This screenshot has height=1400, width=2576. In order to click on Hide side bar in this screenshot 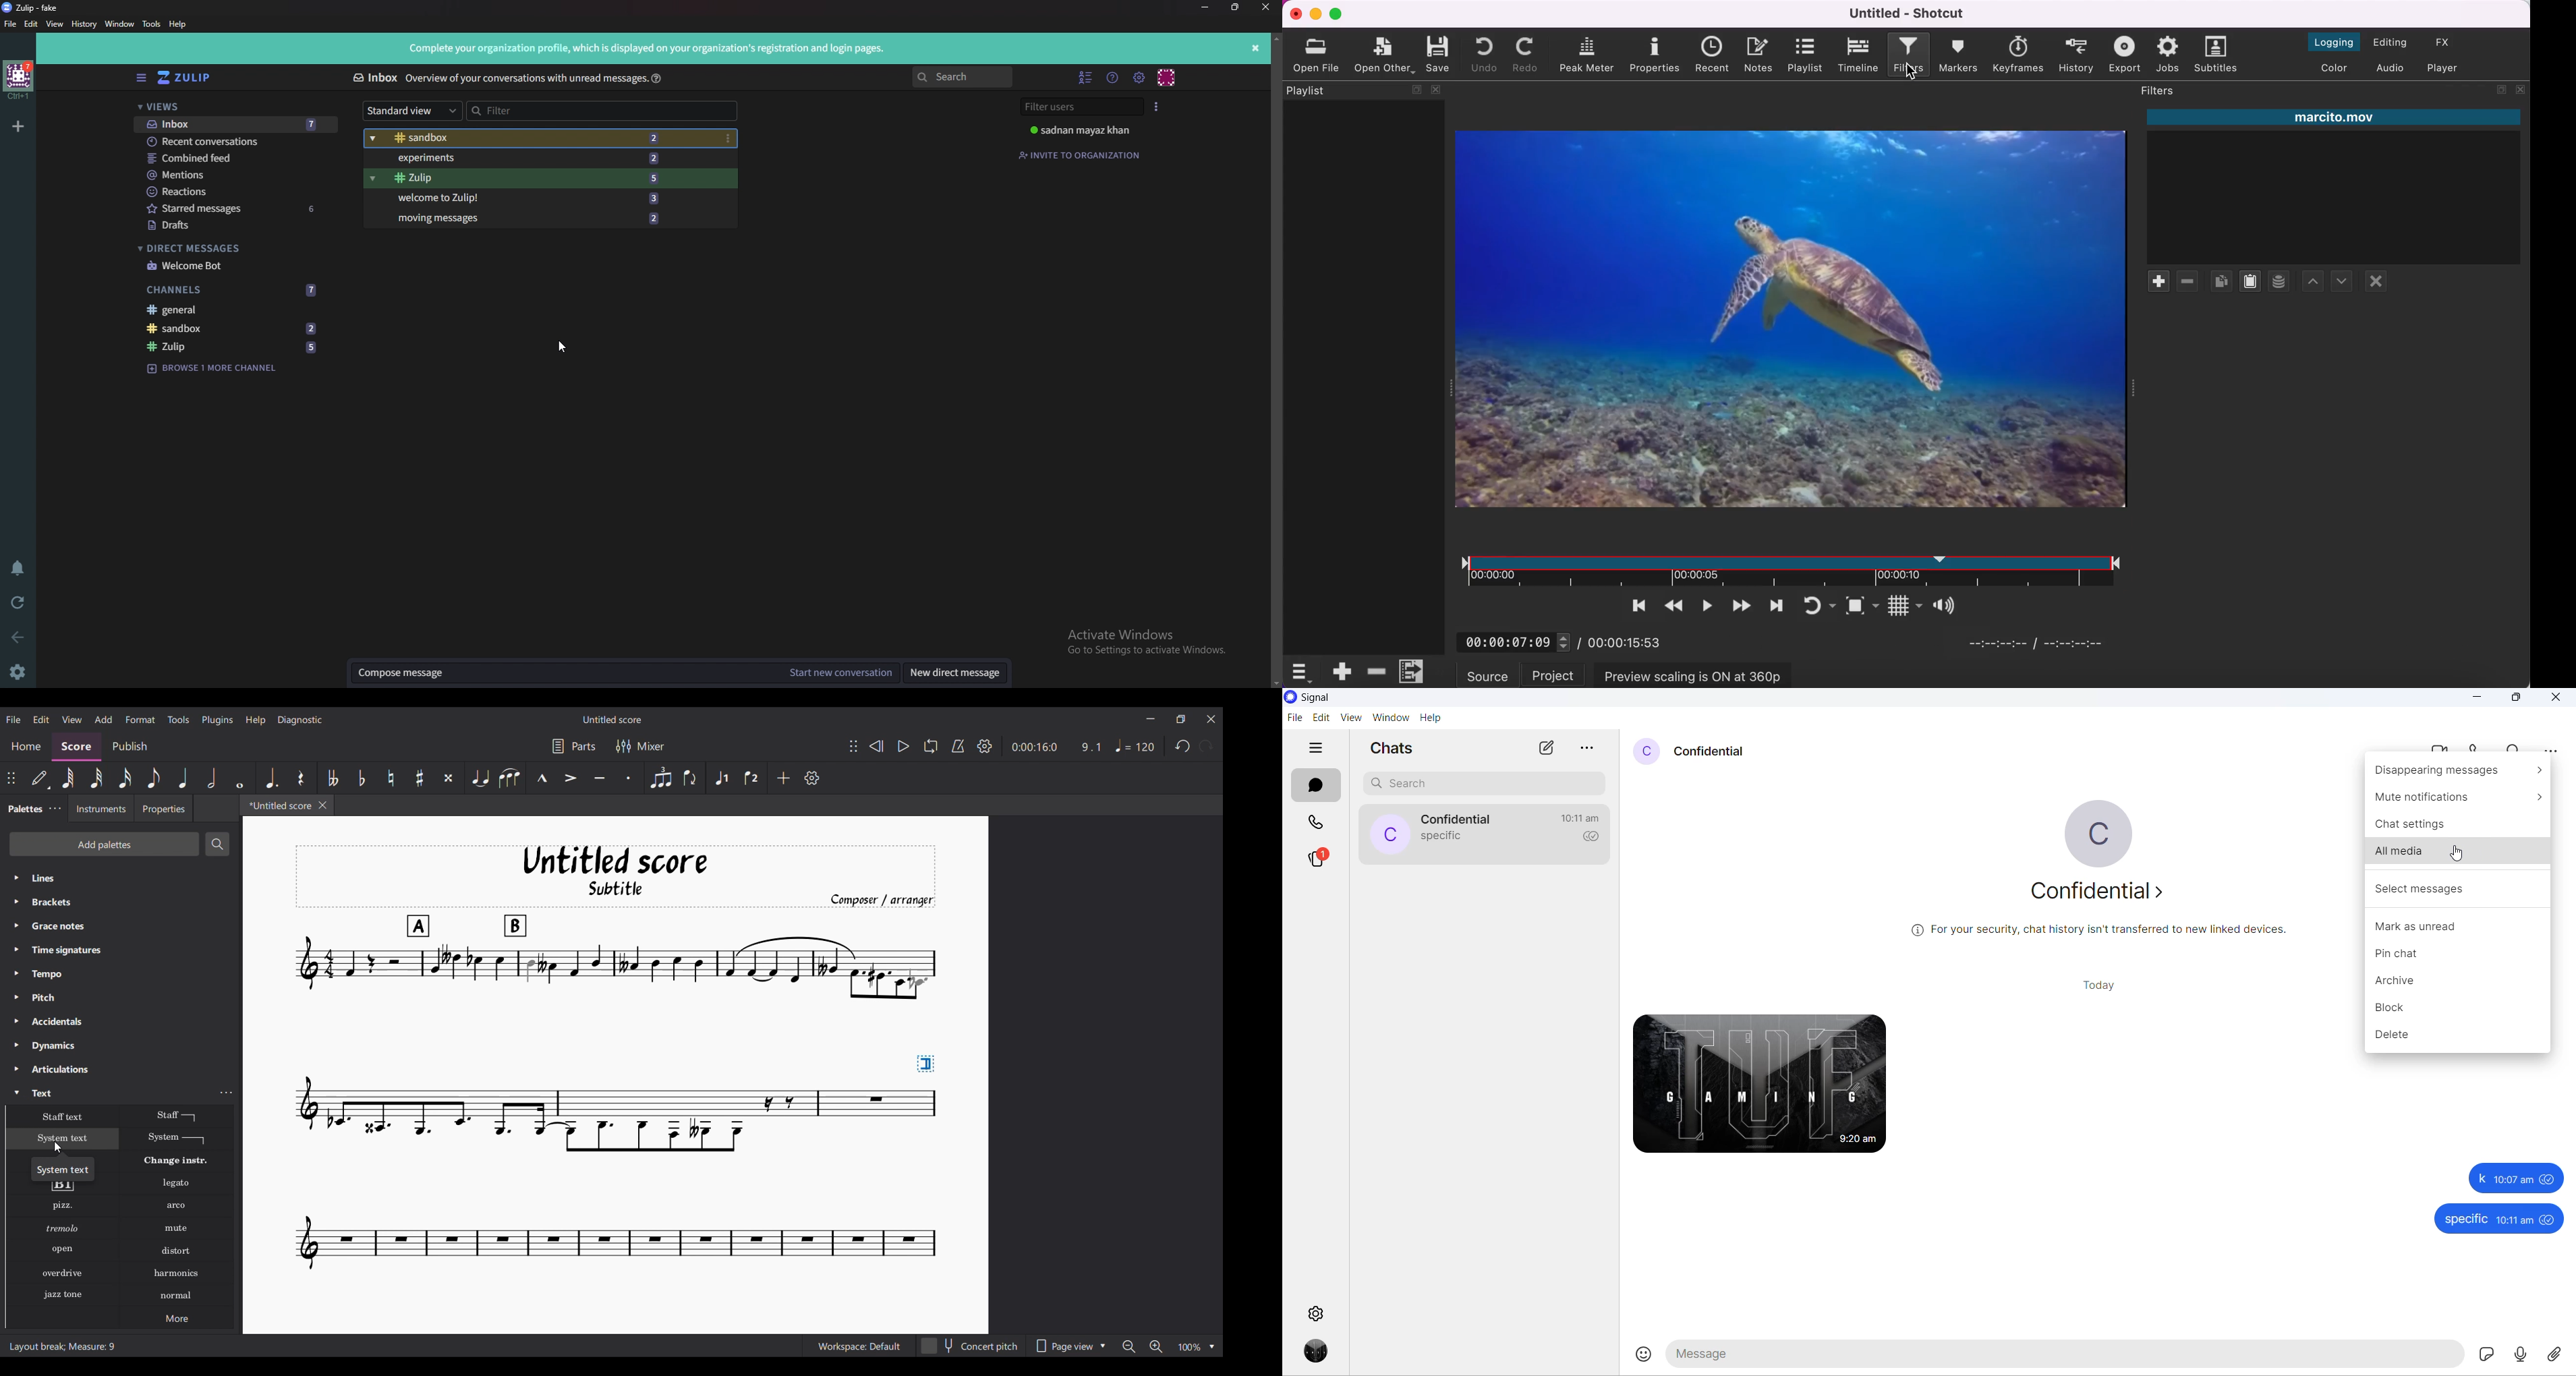, I will do `click(142, 78)`.